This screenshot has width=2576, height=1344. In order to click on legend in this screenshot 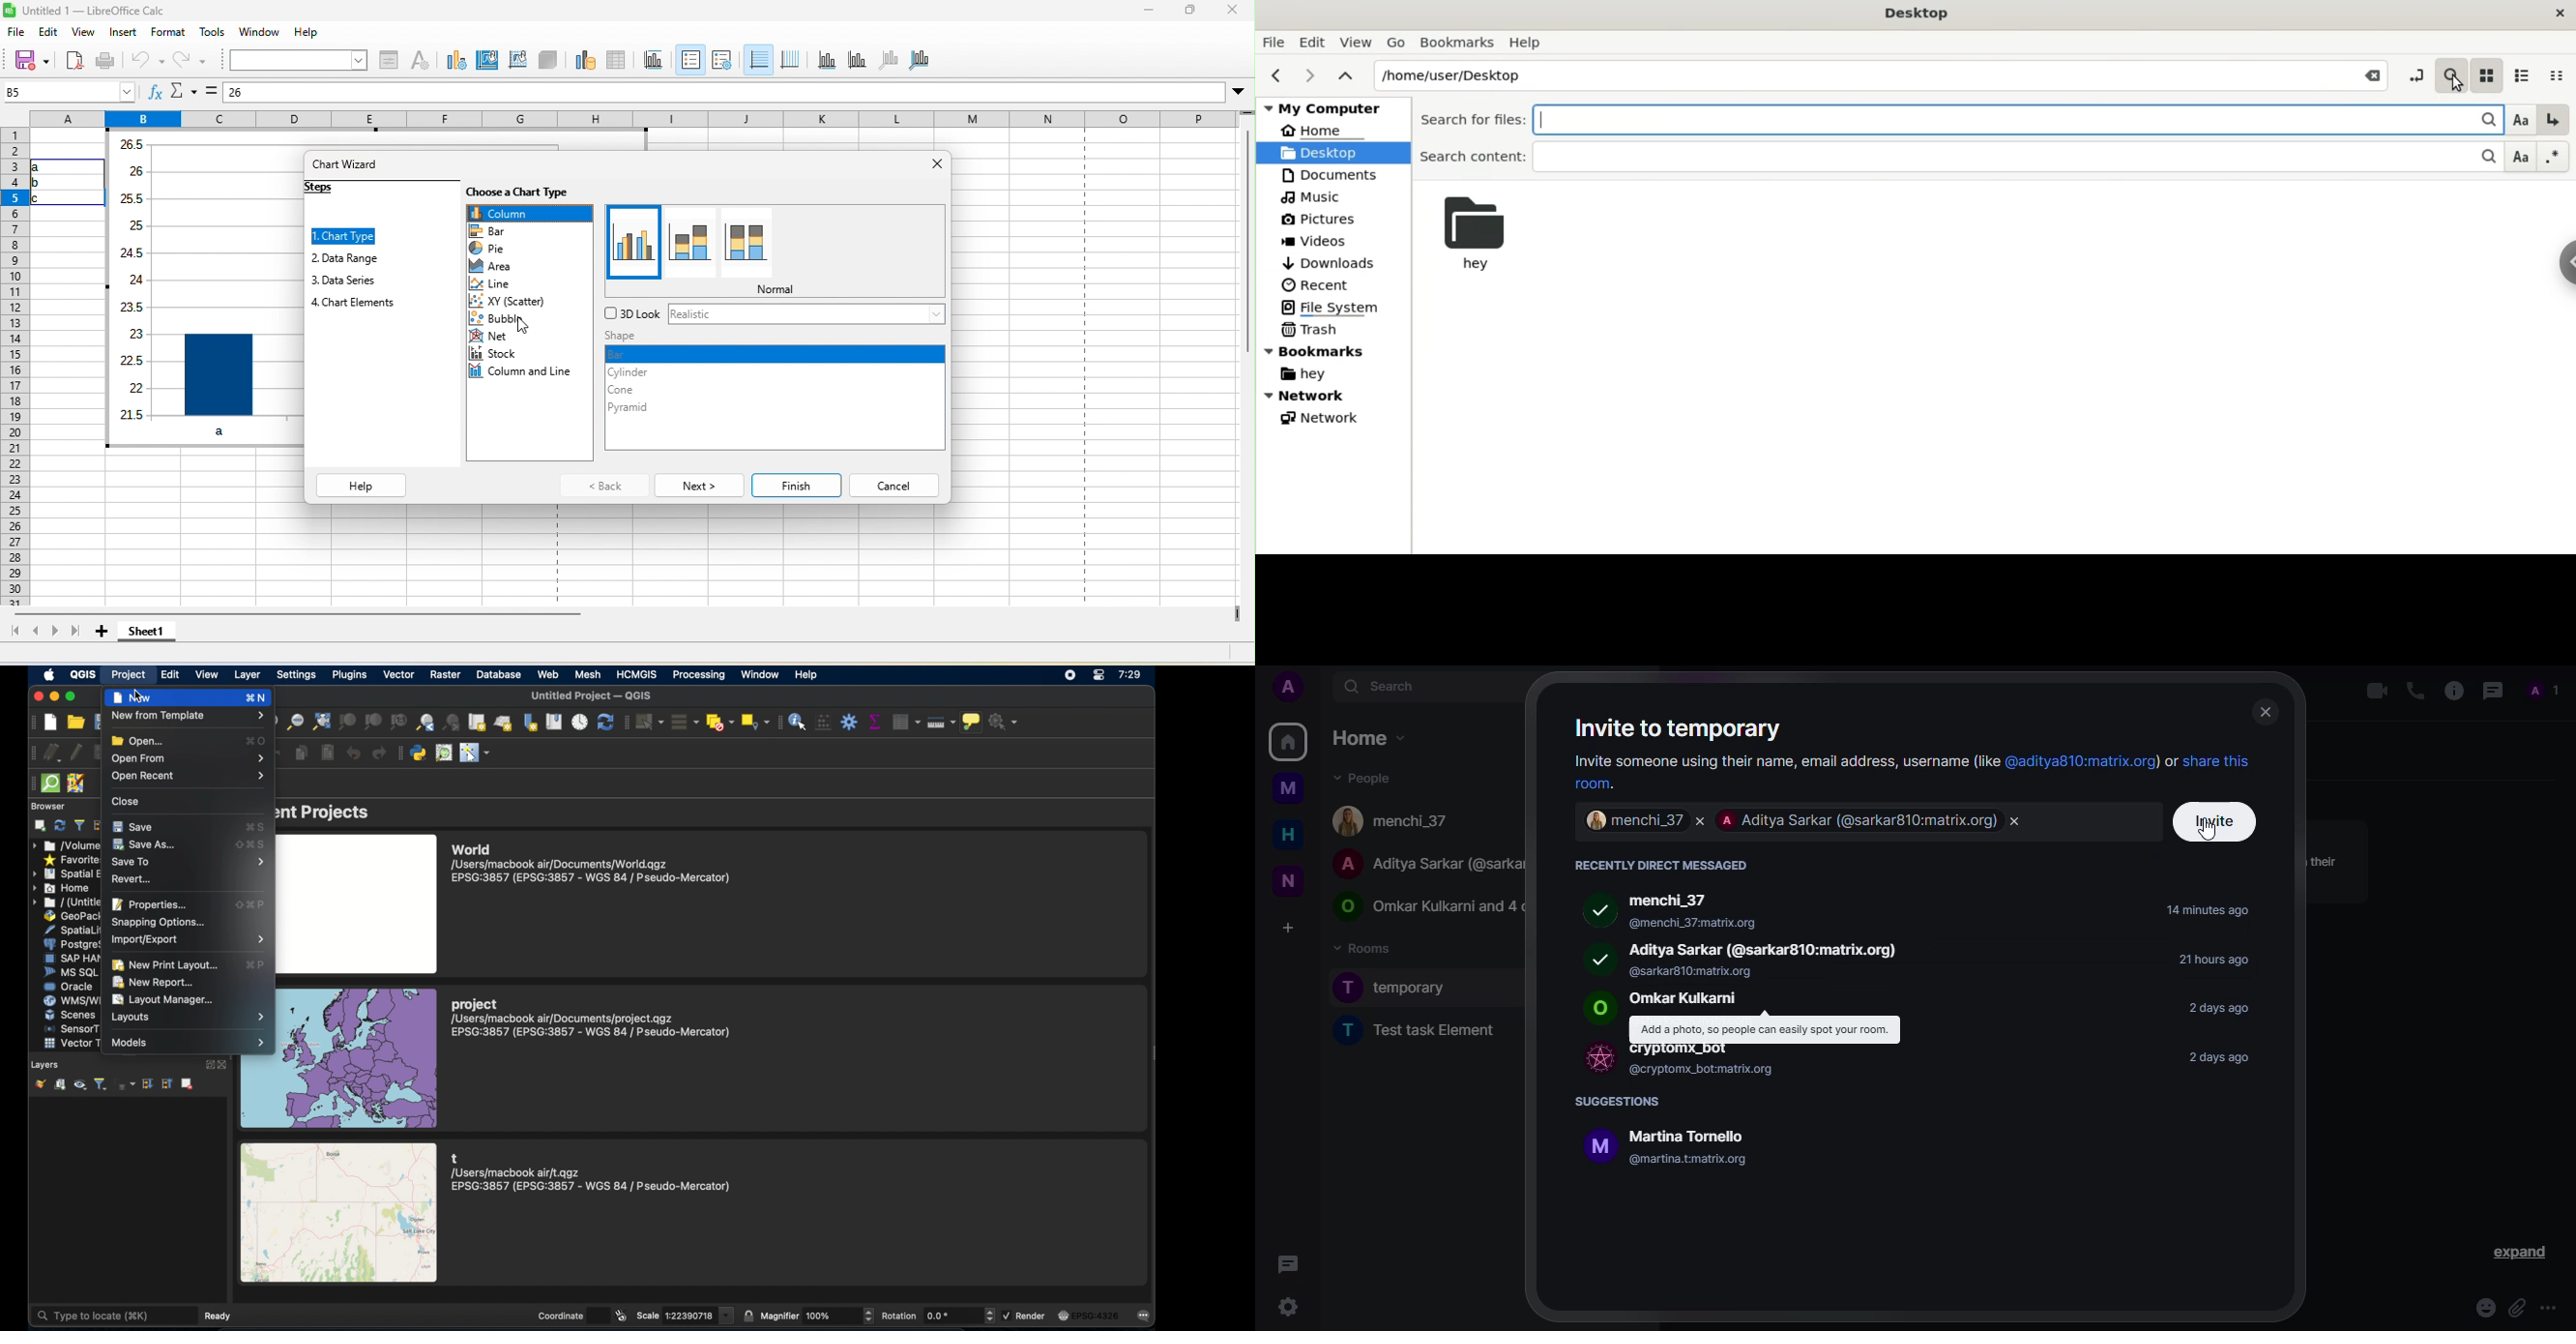, I will do `click(721, 60)`.